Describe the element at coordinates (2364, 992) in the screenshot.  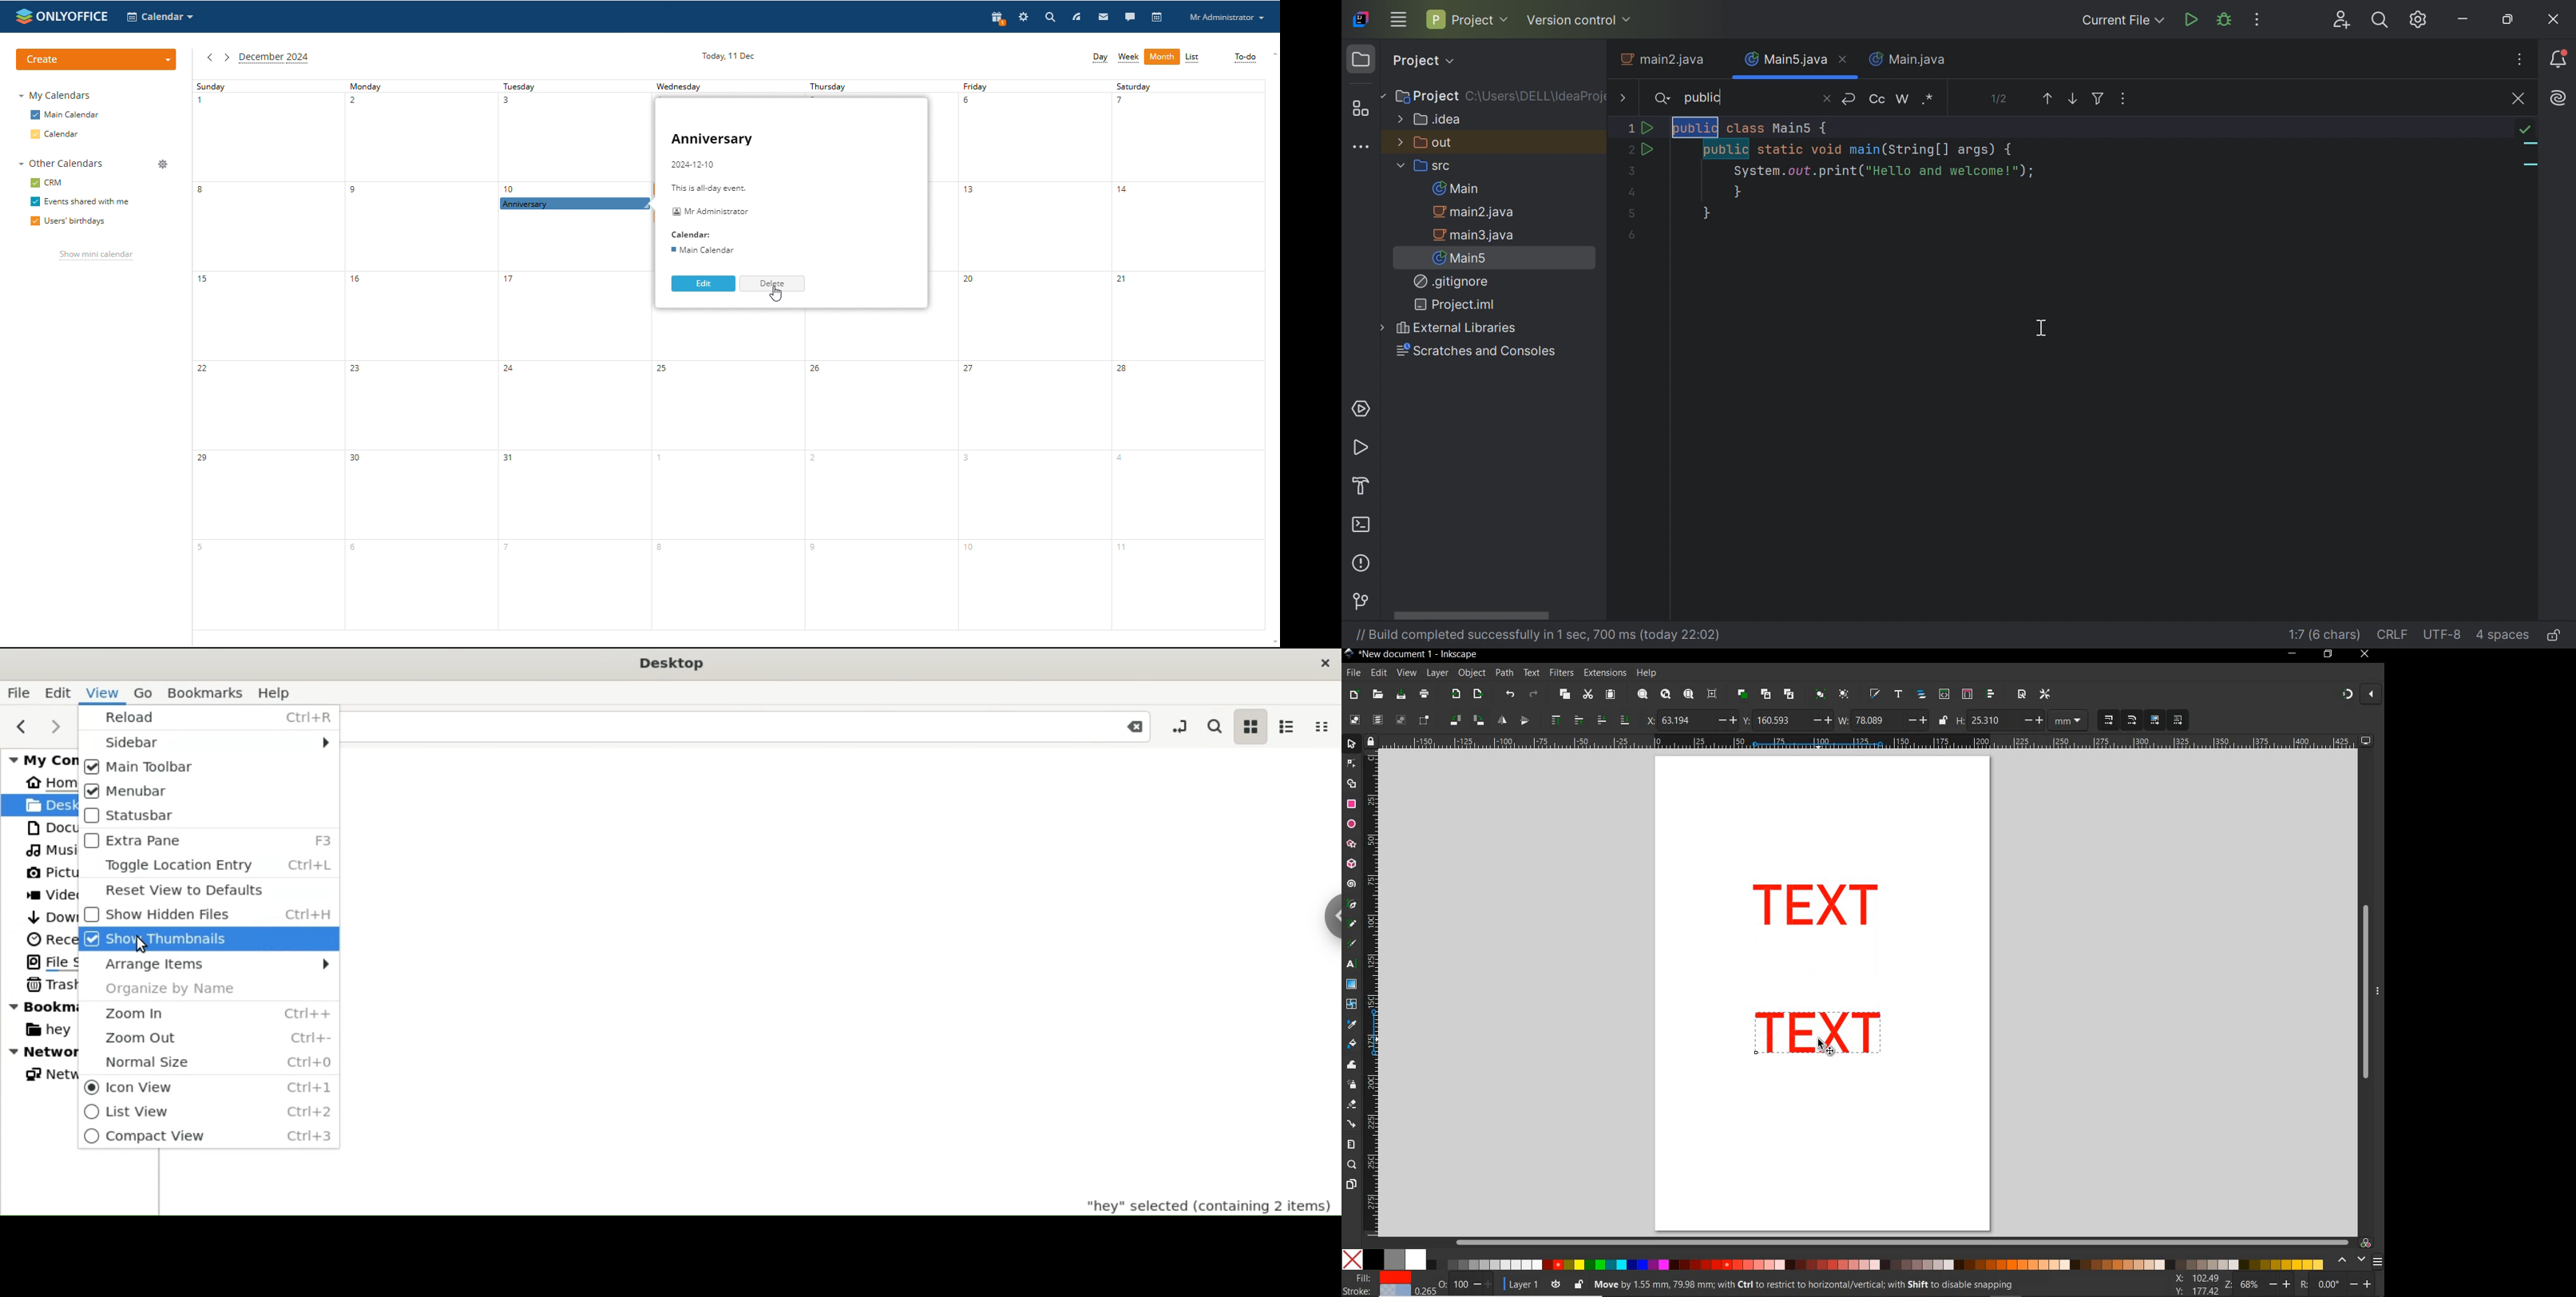
I see `scrollbar` at that location.